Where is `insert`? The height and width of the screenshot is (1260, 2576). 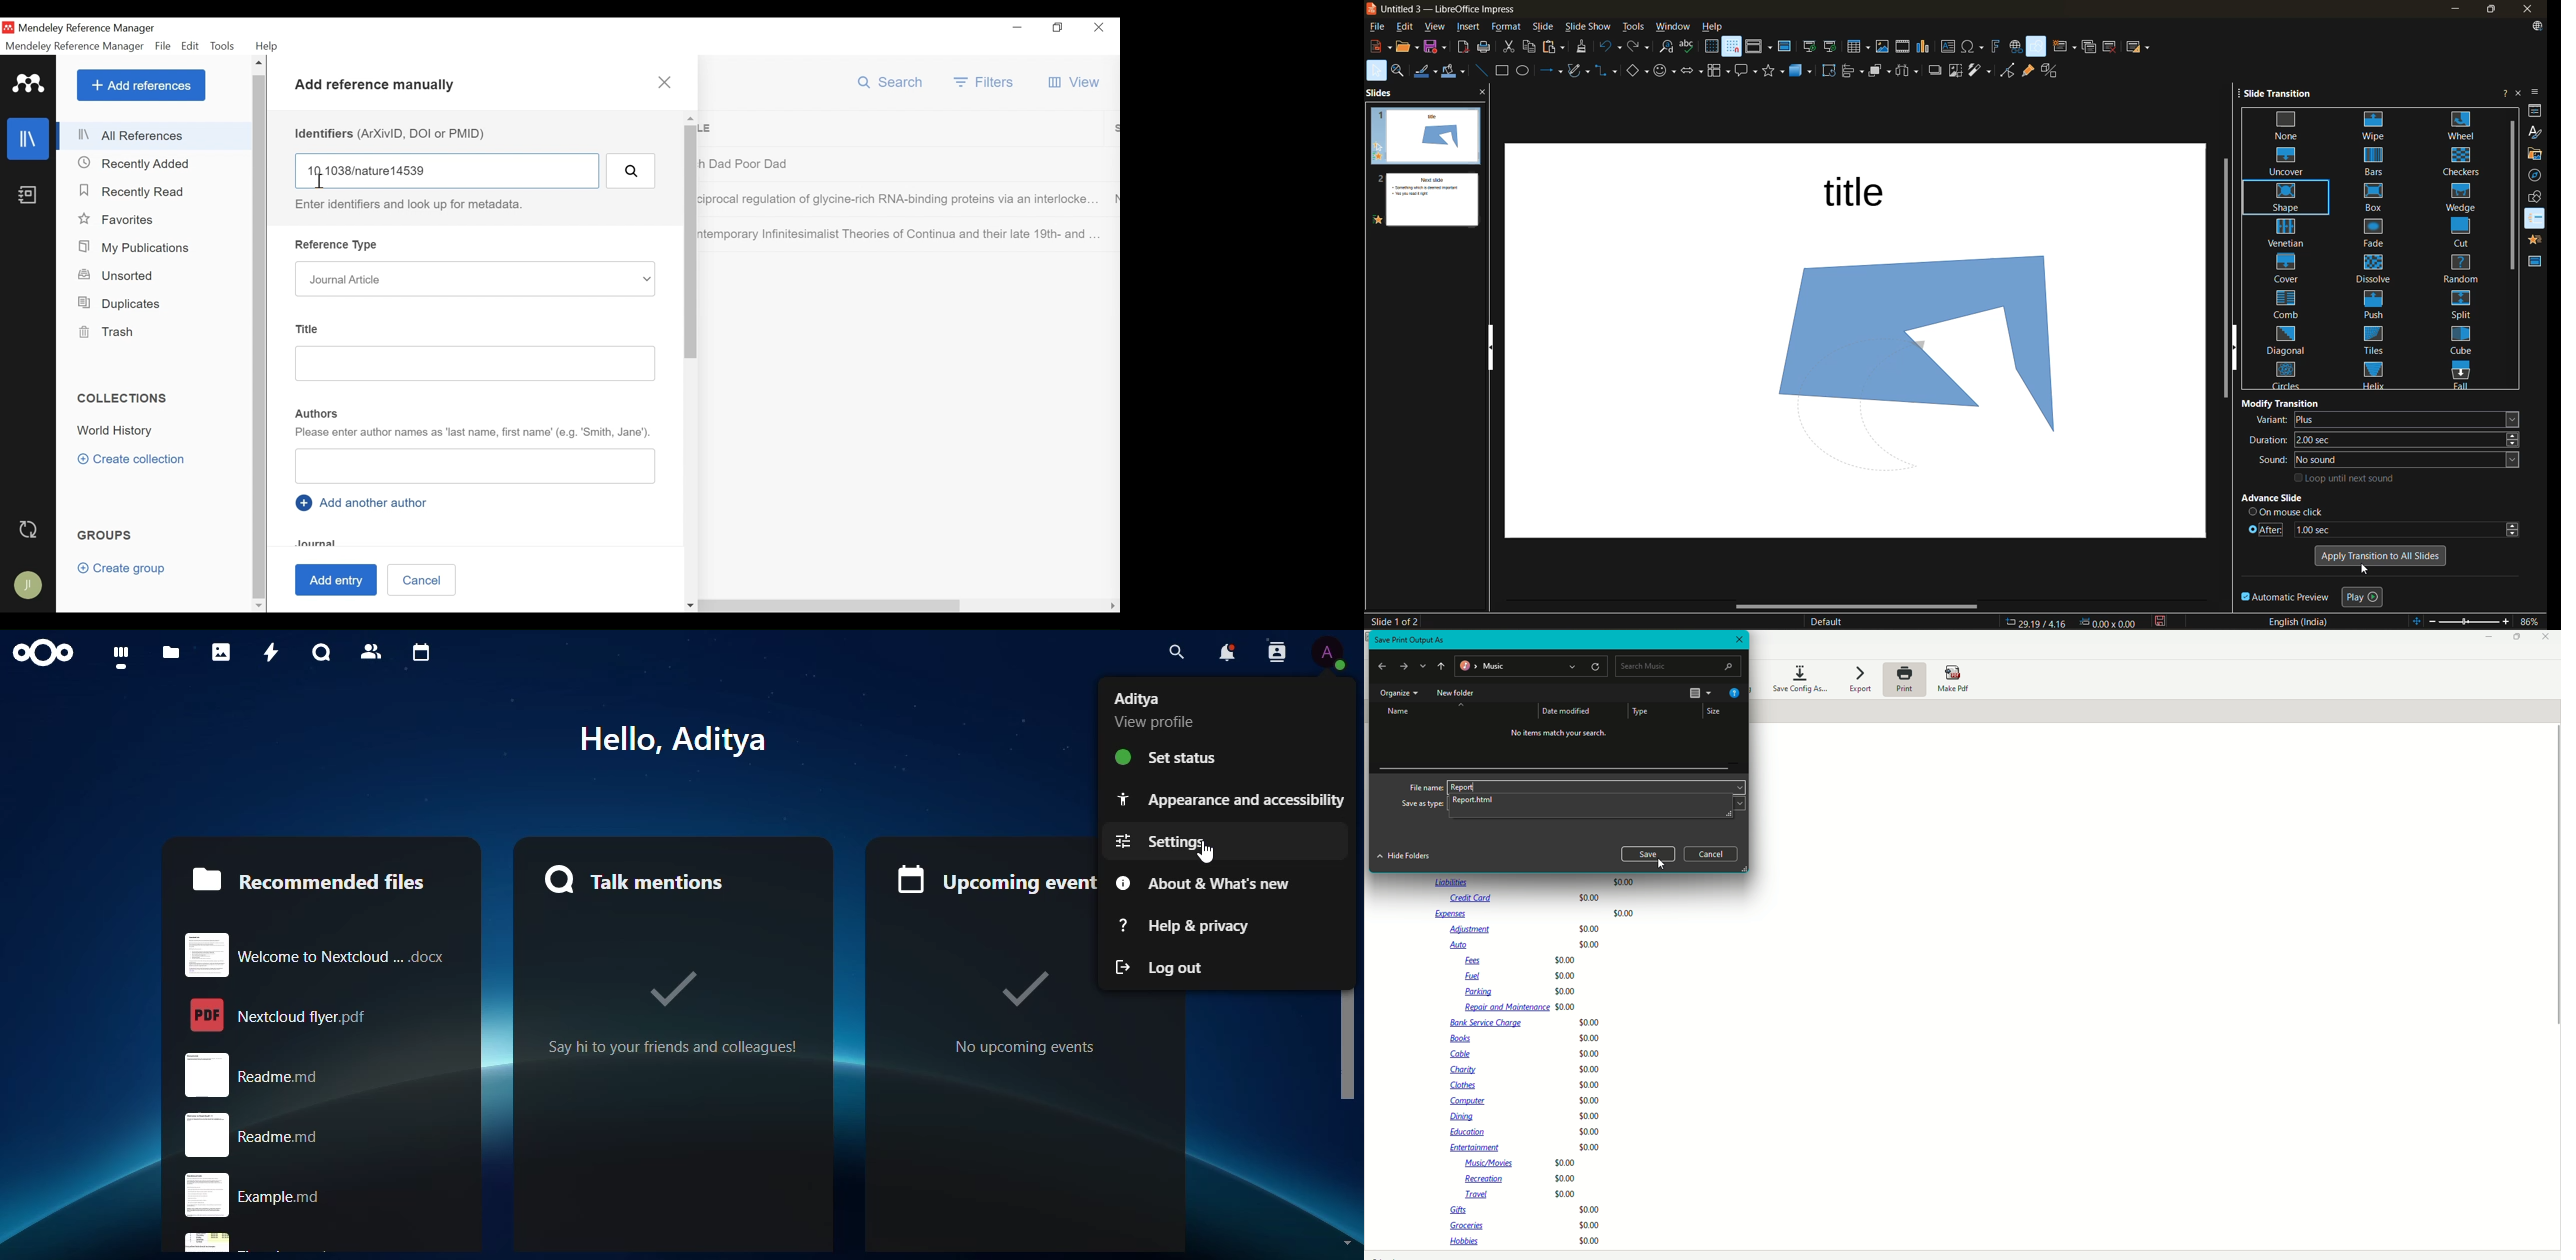
insert is located at coordinates (1474, 28).